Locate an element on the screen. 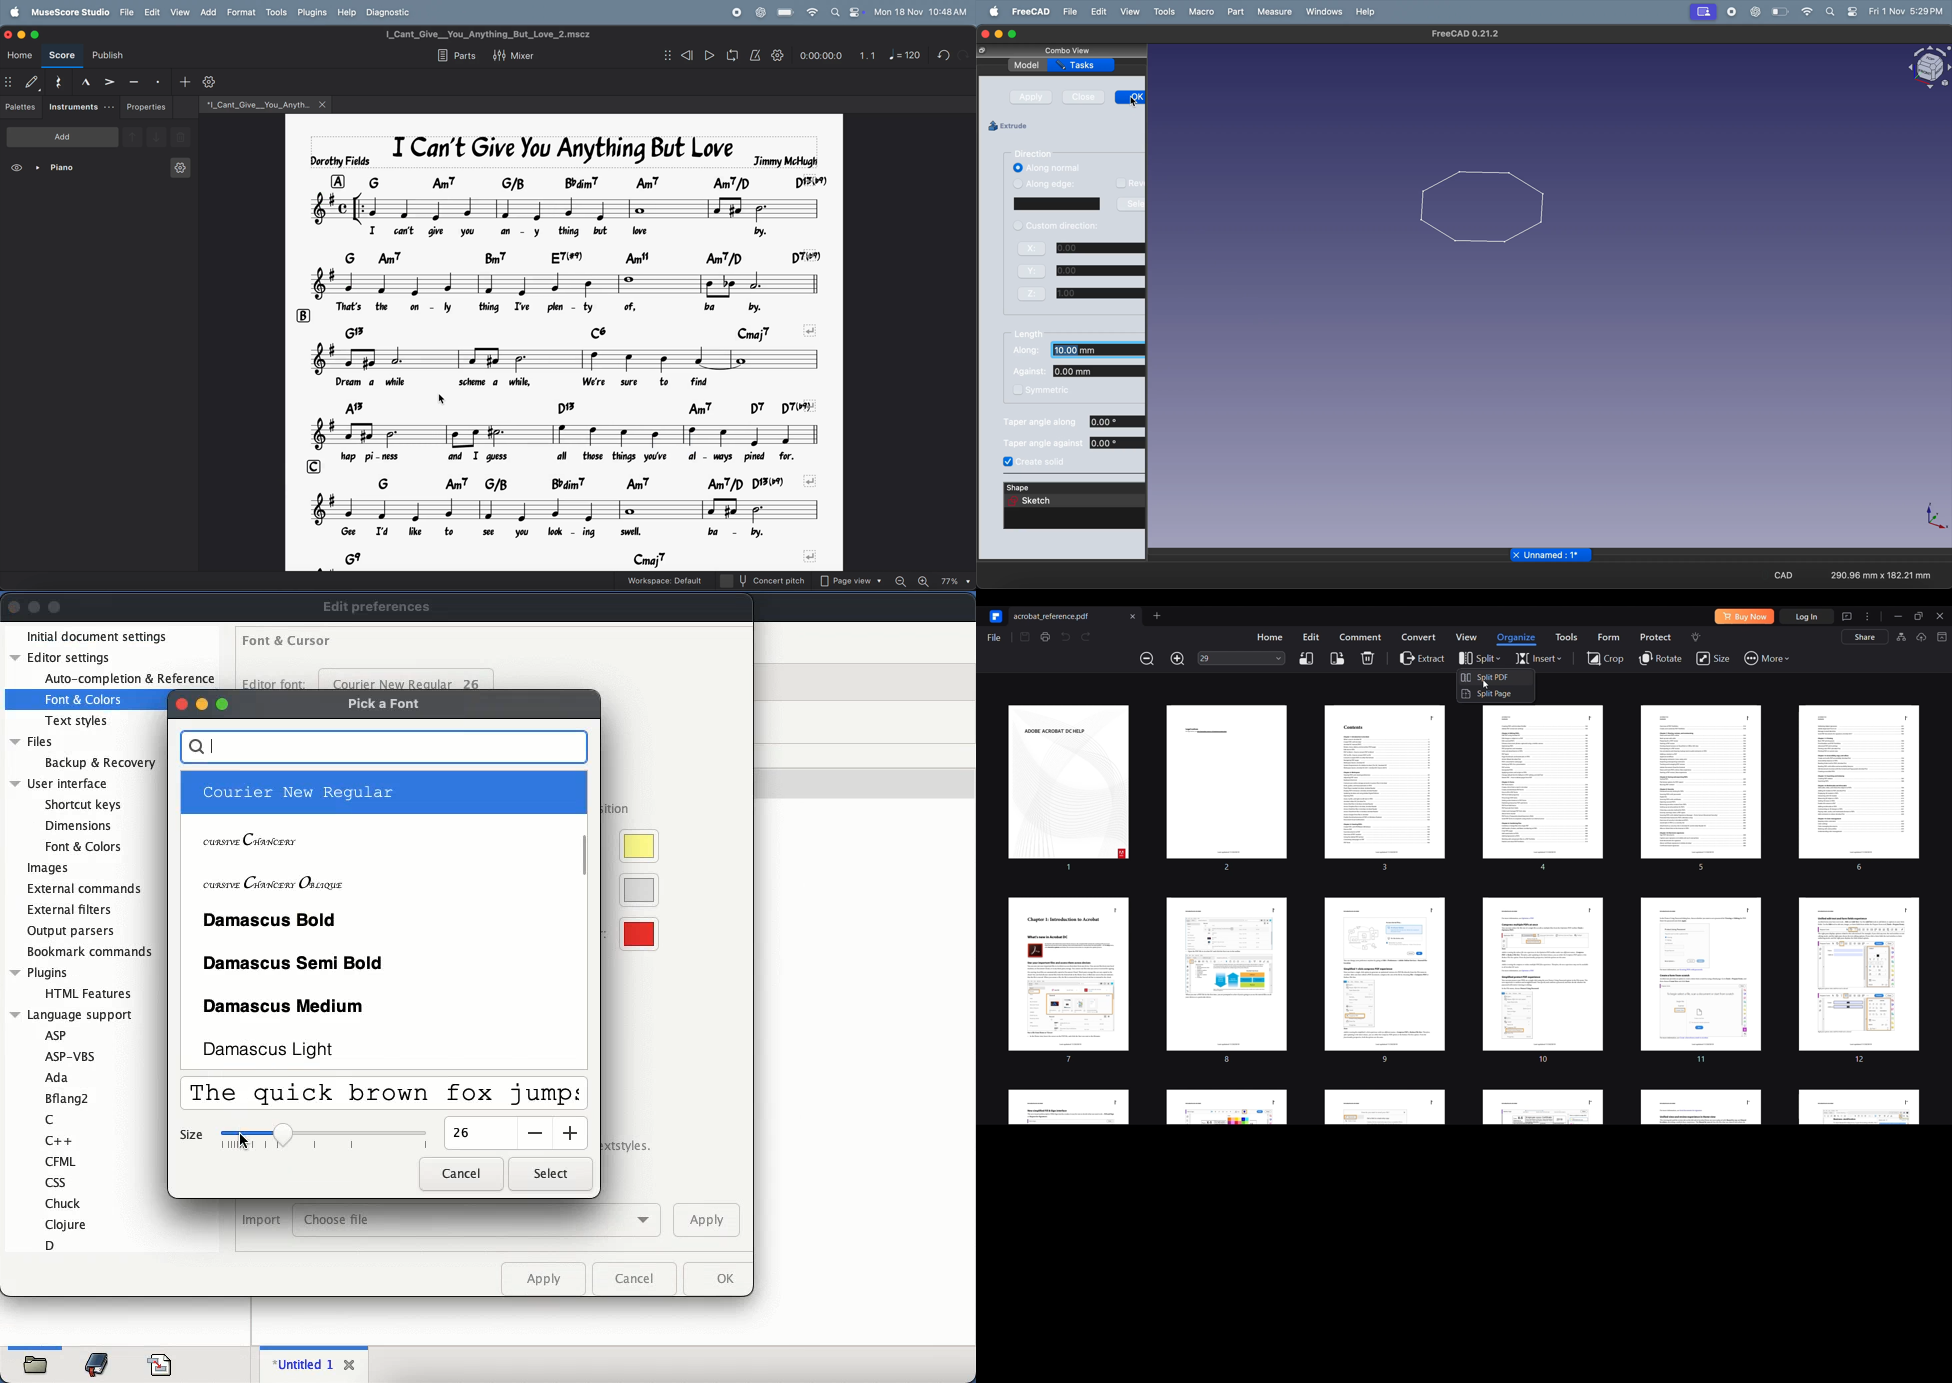 This screenshot has width=1960, height=1400. page view is located at coordinates (854, 580).